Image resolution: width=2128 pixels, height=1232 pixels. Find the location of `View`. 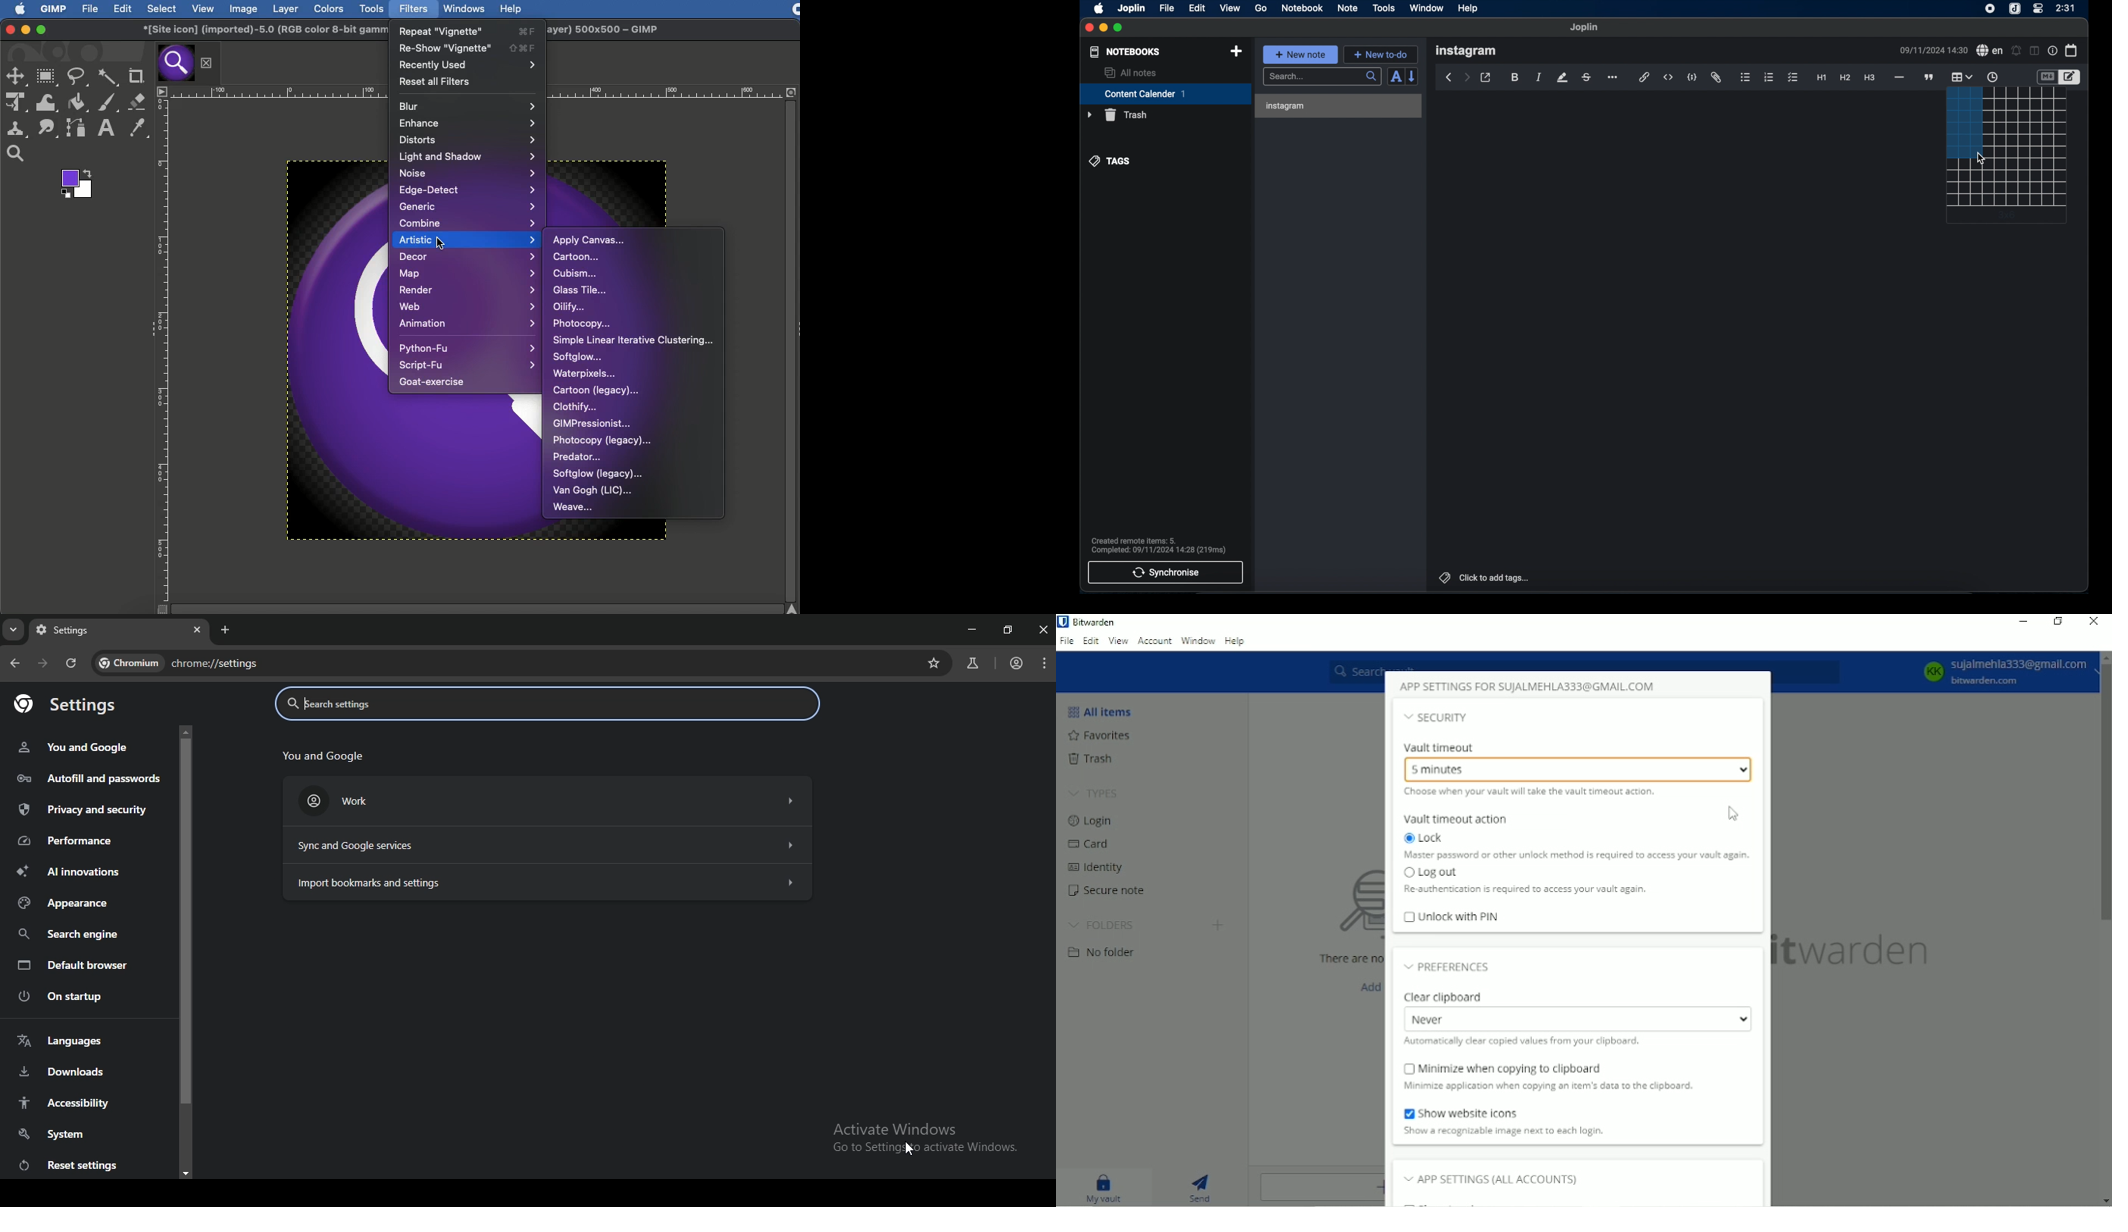

View is located at coordinates (1118, 643).